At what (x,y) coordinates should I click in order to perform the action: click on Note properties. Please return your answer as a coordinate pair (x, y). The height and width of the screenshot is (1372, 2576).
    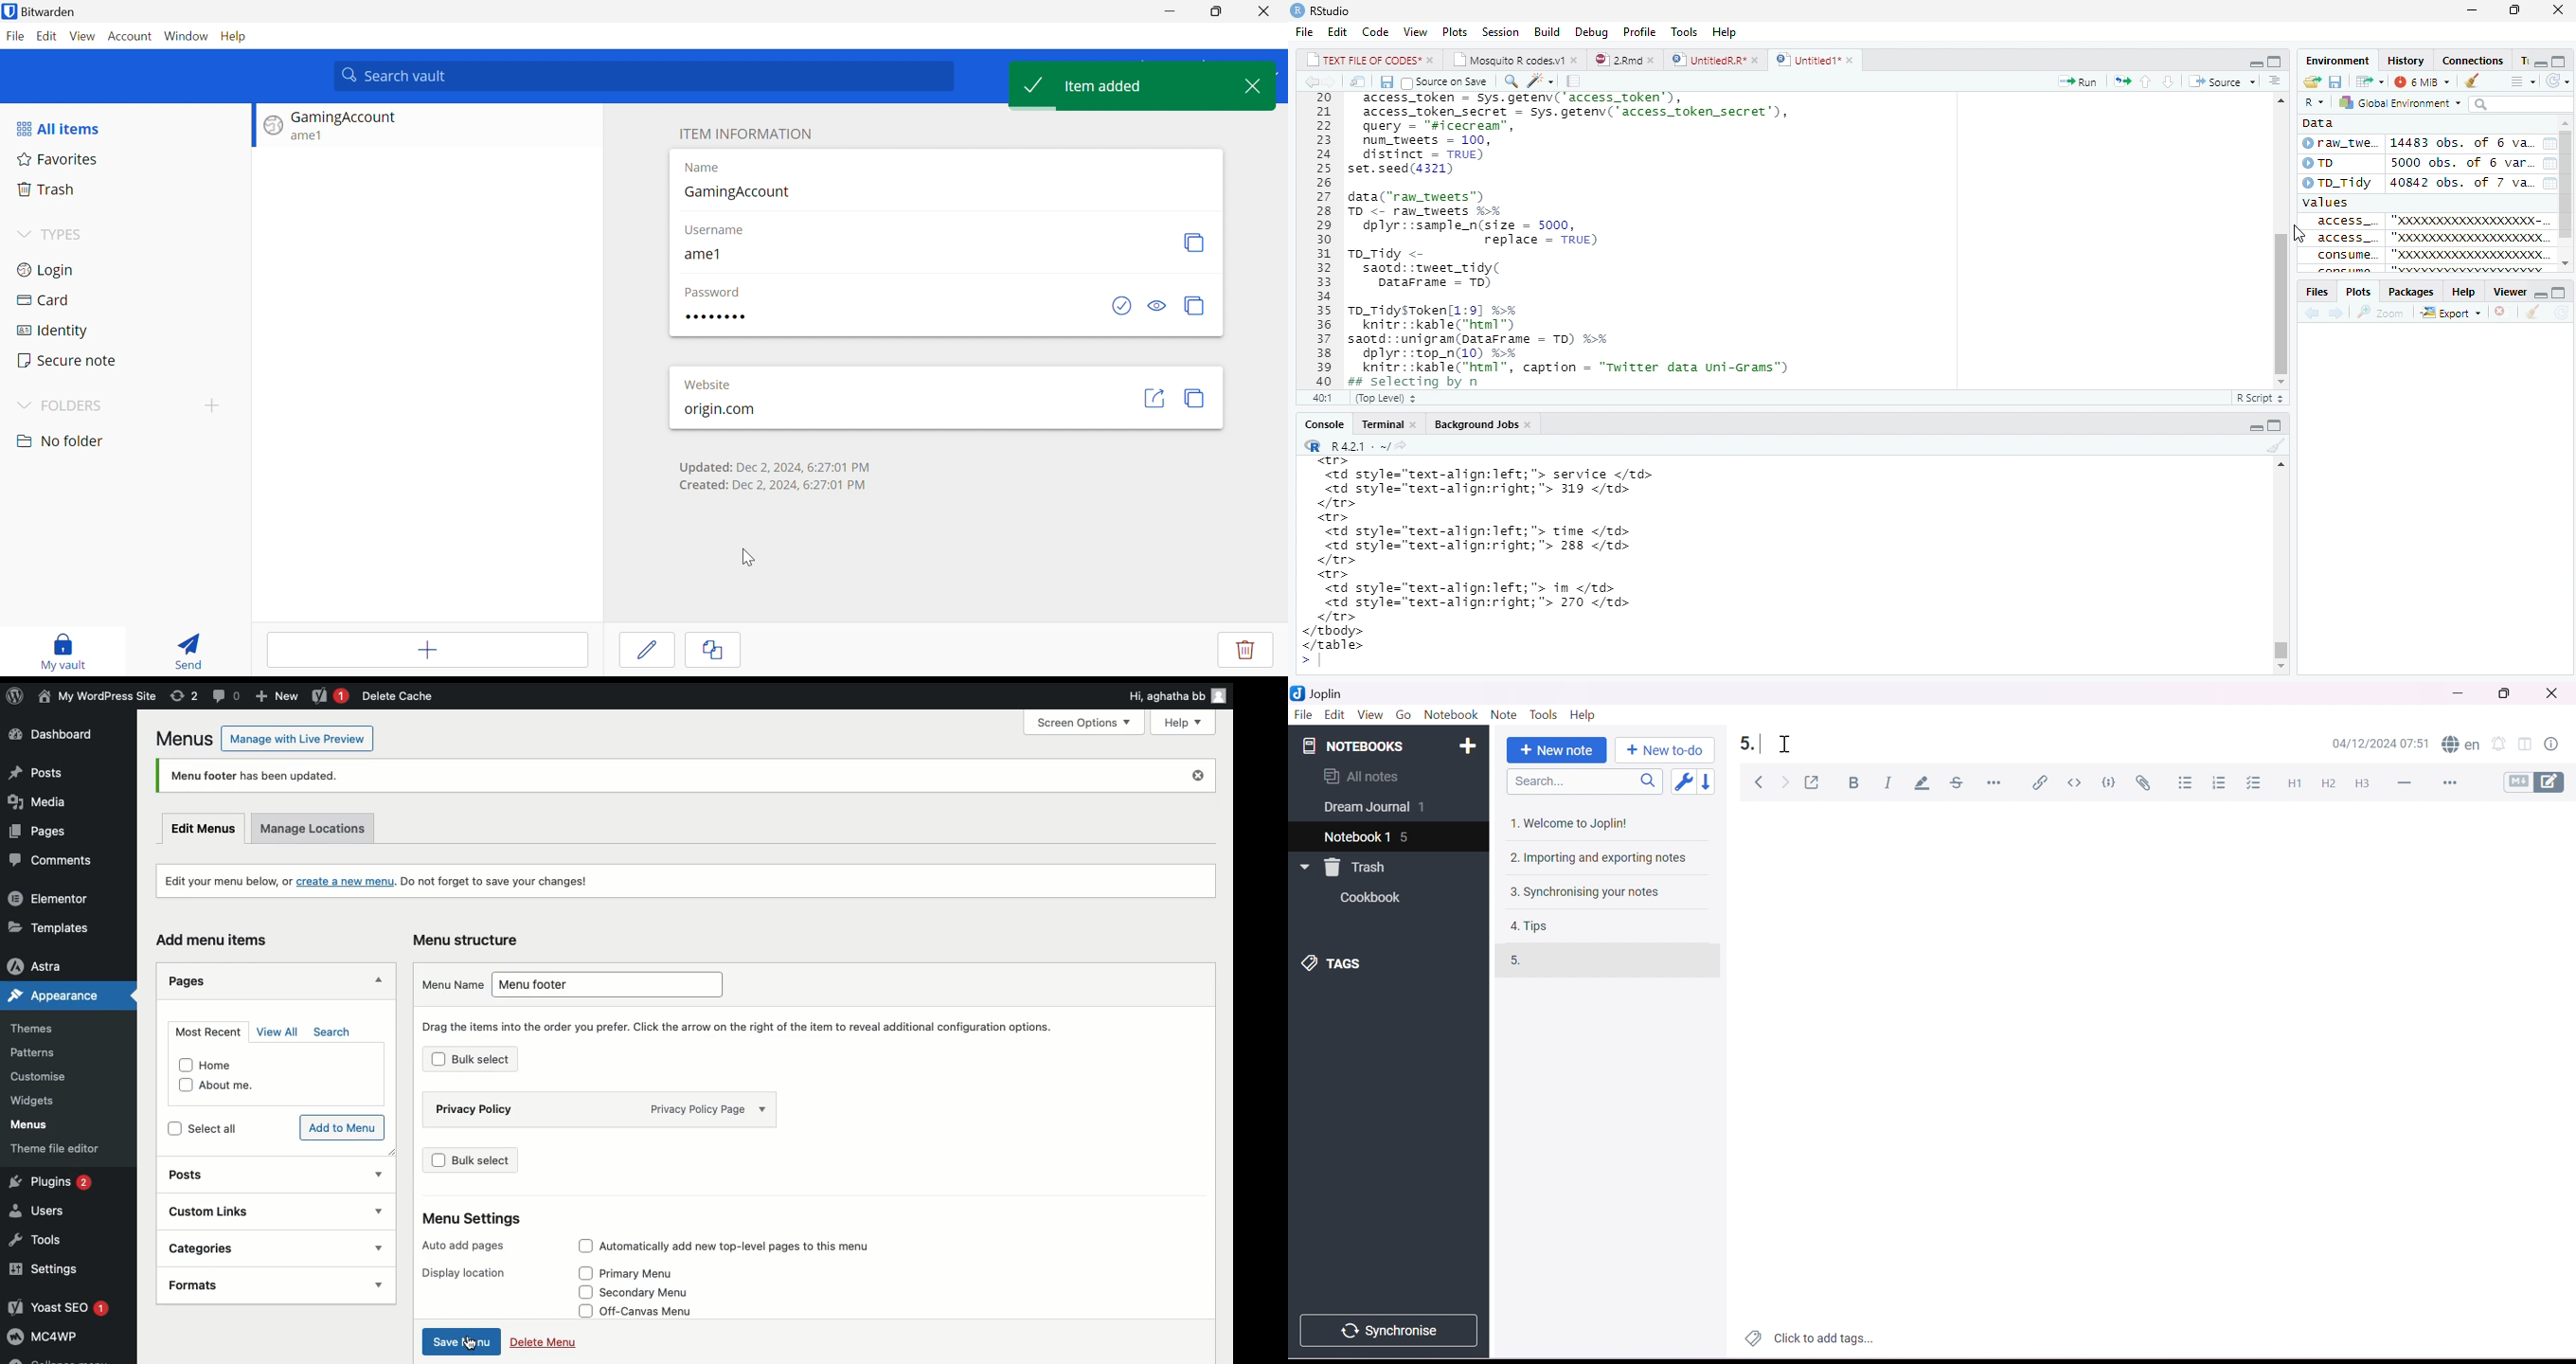
    Looking at the image, I should click on (2557, 743).